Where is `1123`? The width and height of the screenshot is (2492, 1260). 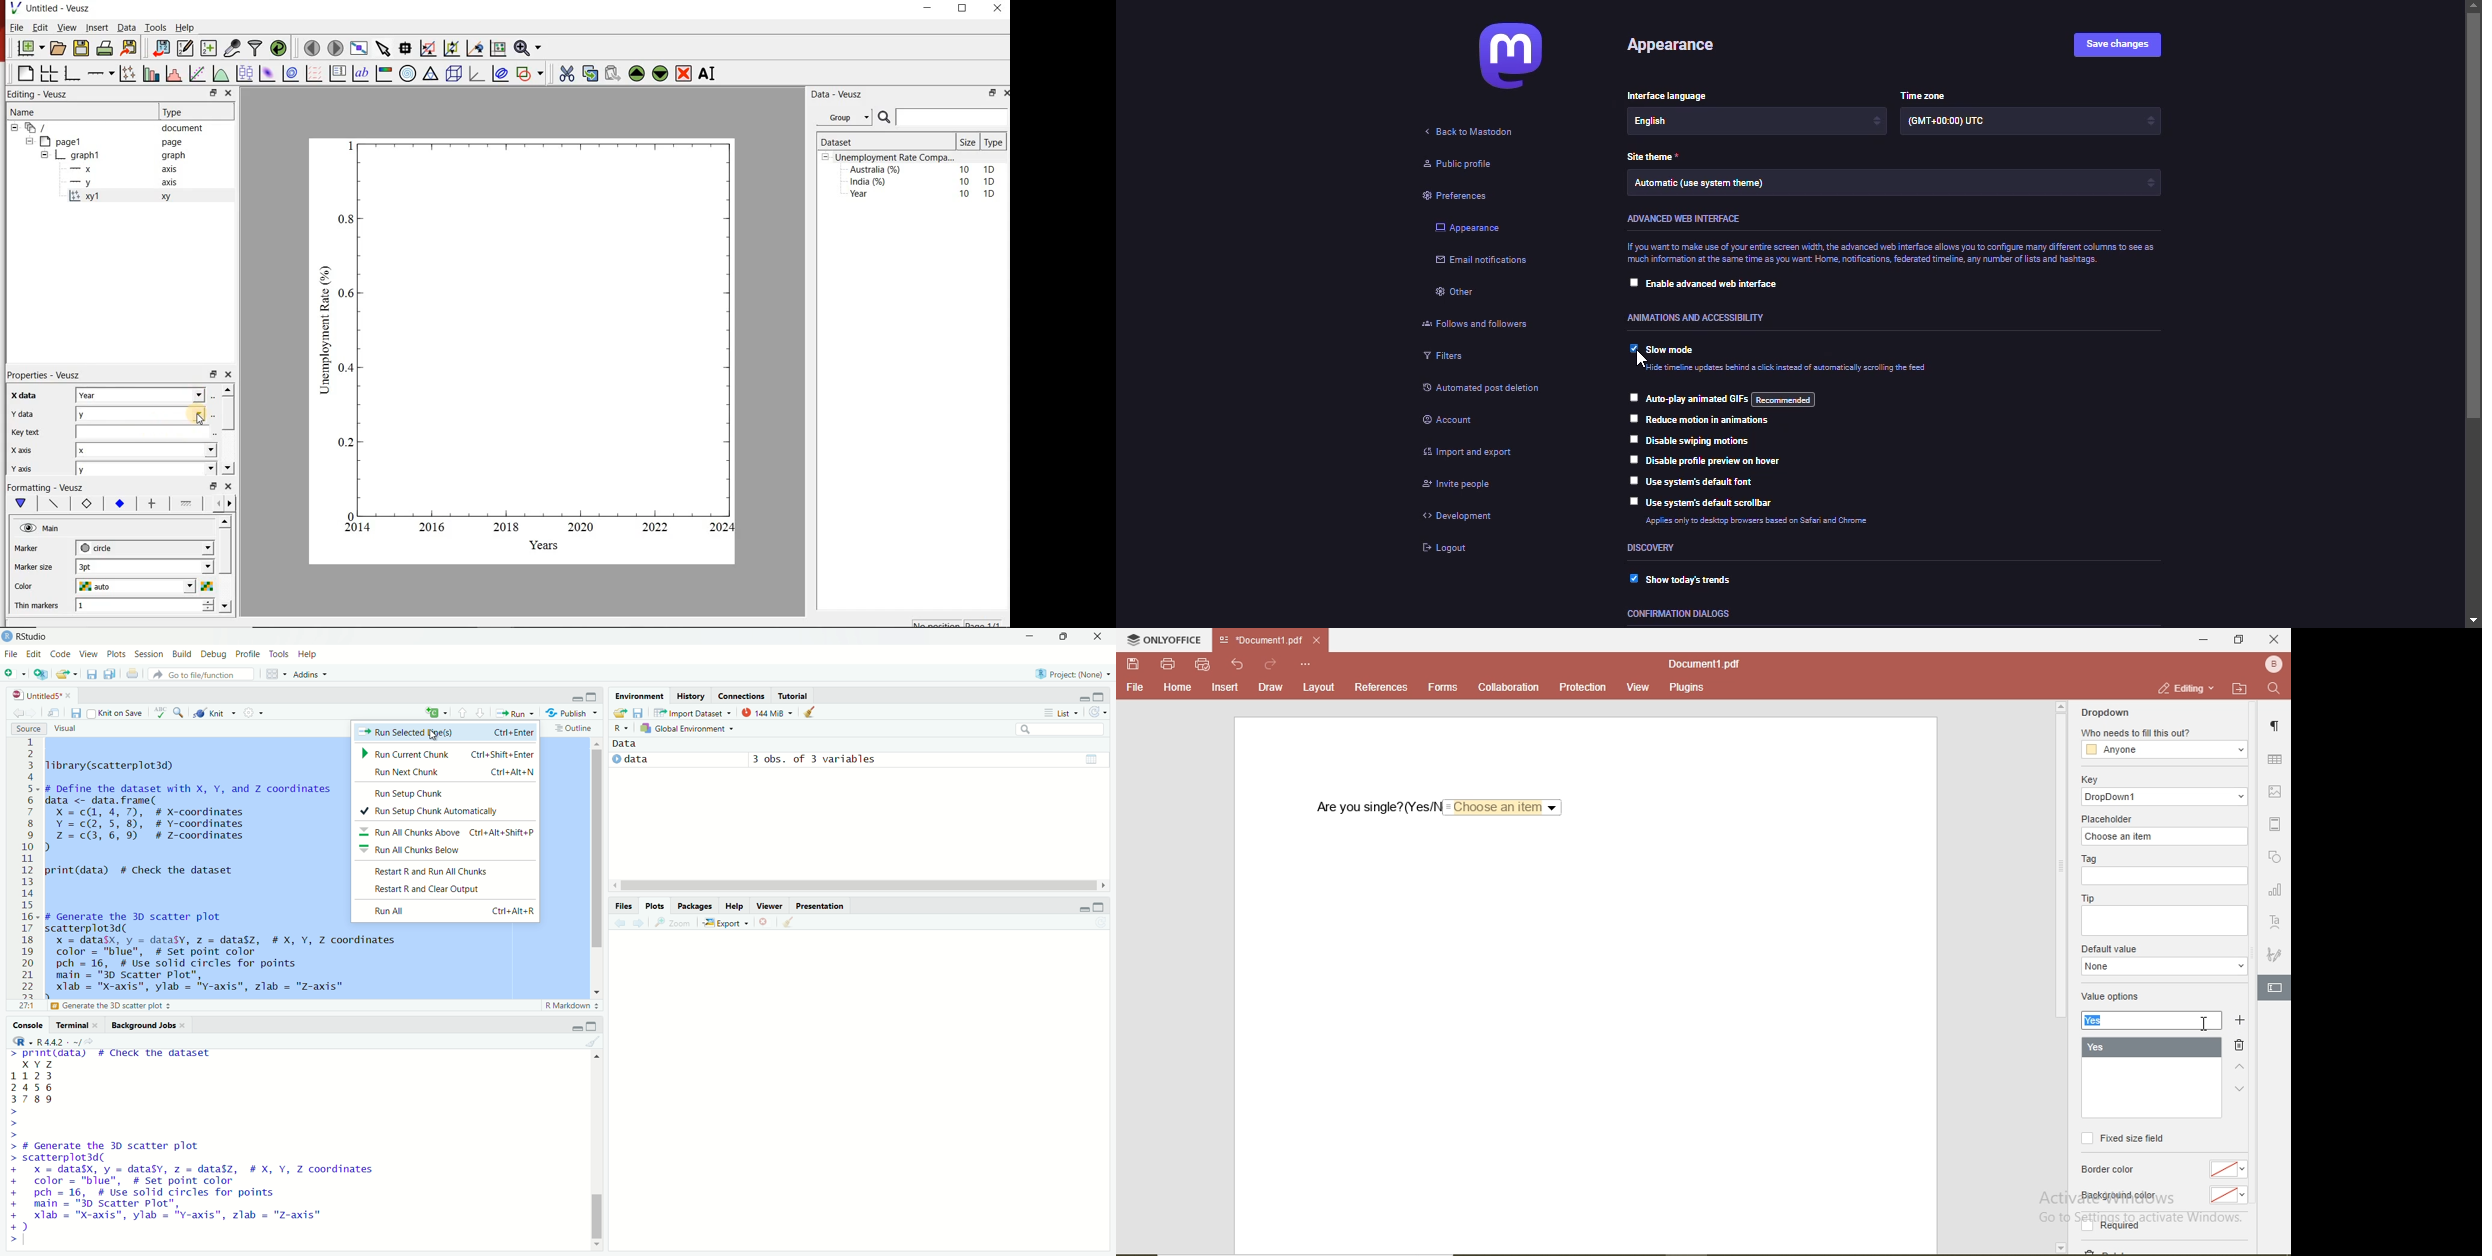
1123 is located at coordinates (34, 1075).